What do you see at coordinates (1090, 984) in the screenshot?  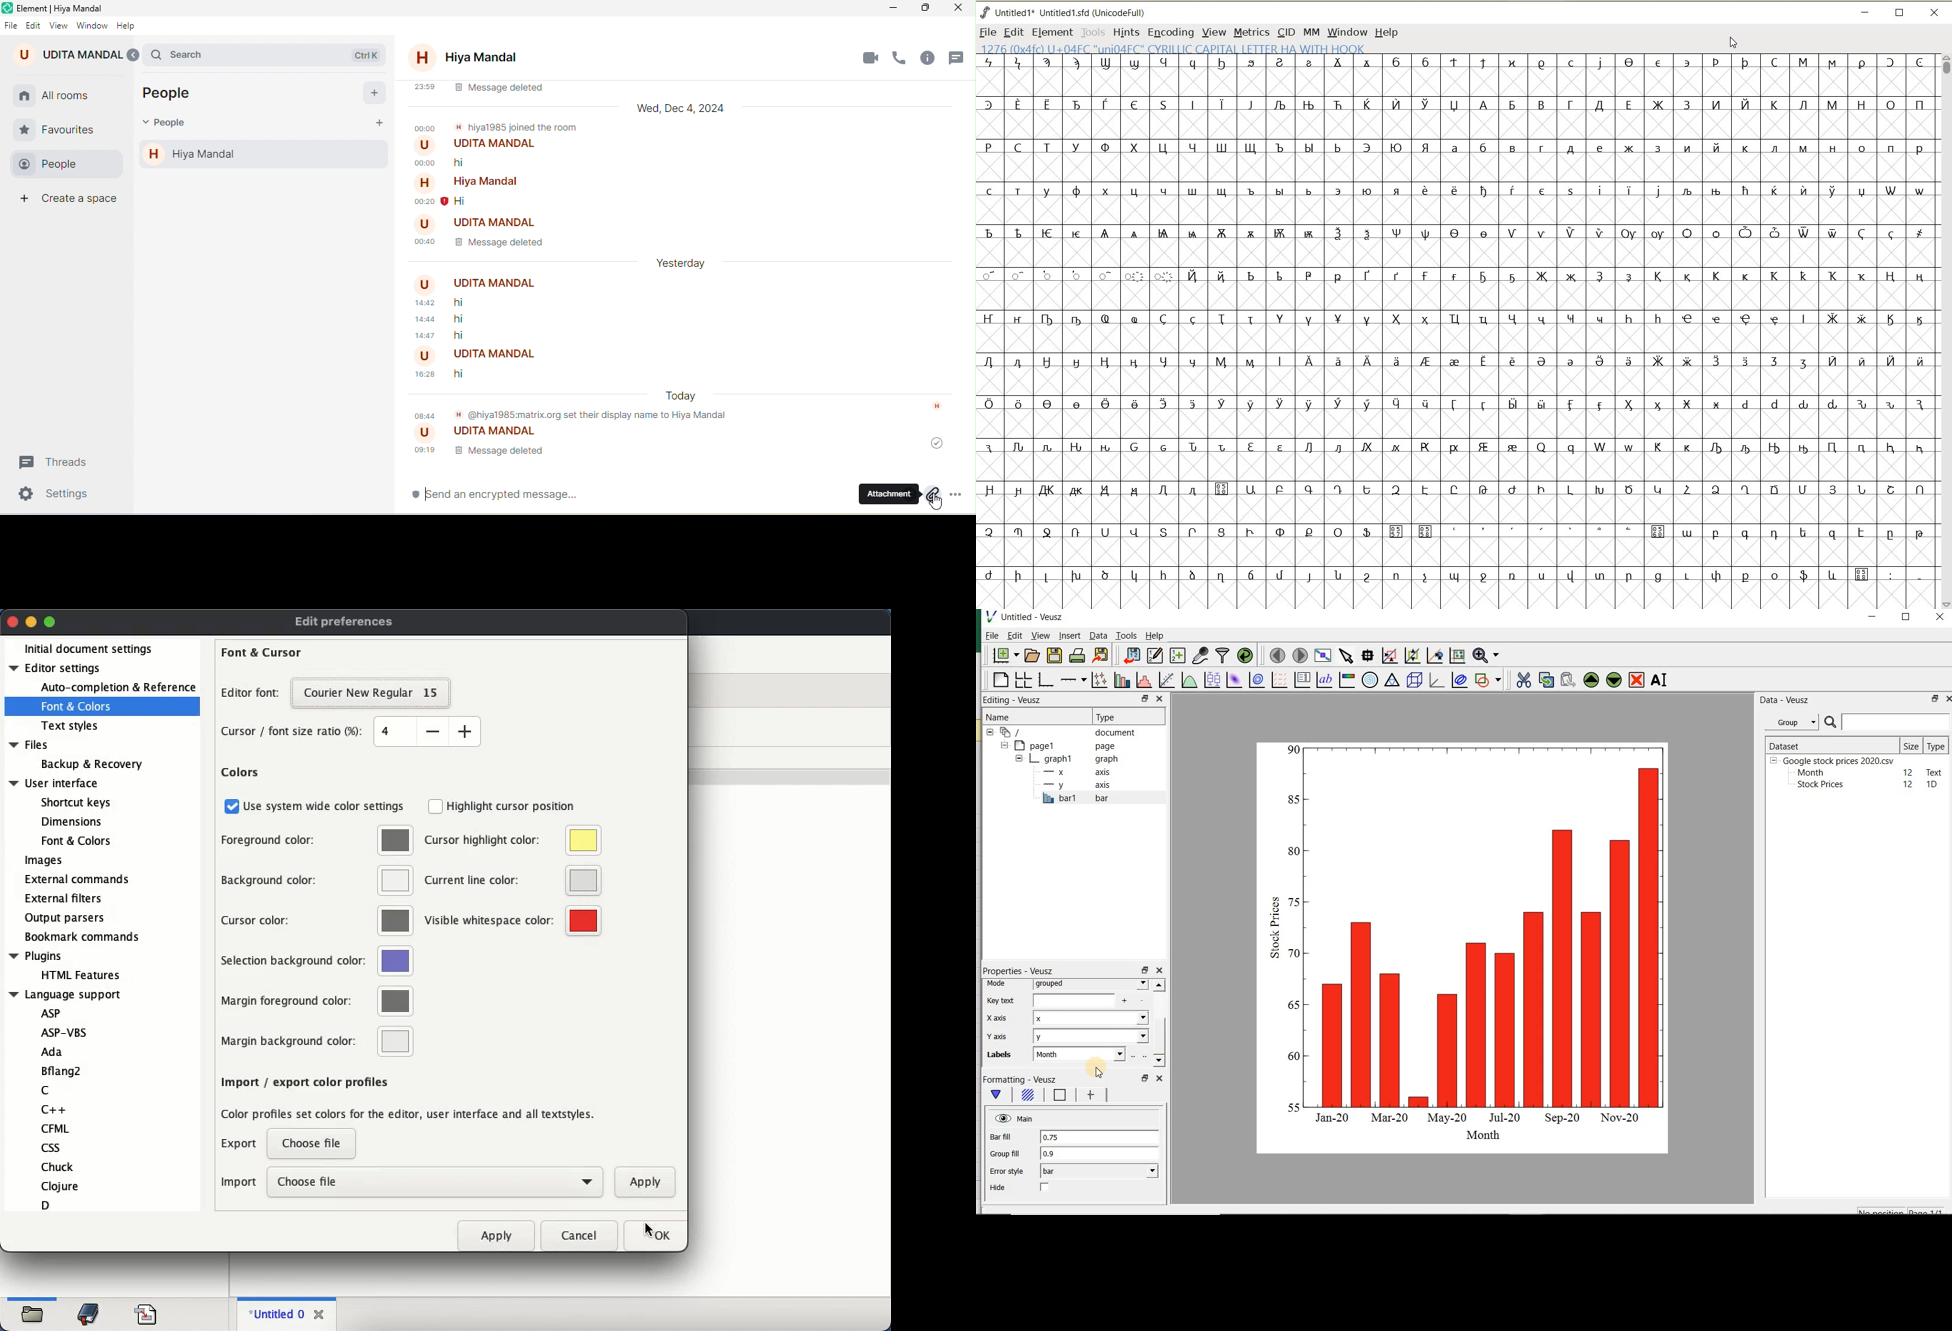 I see `grouped` at bounding box center [1090, 984].